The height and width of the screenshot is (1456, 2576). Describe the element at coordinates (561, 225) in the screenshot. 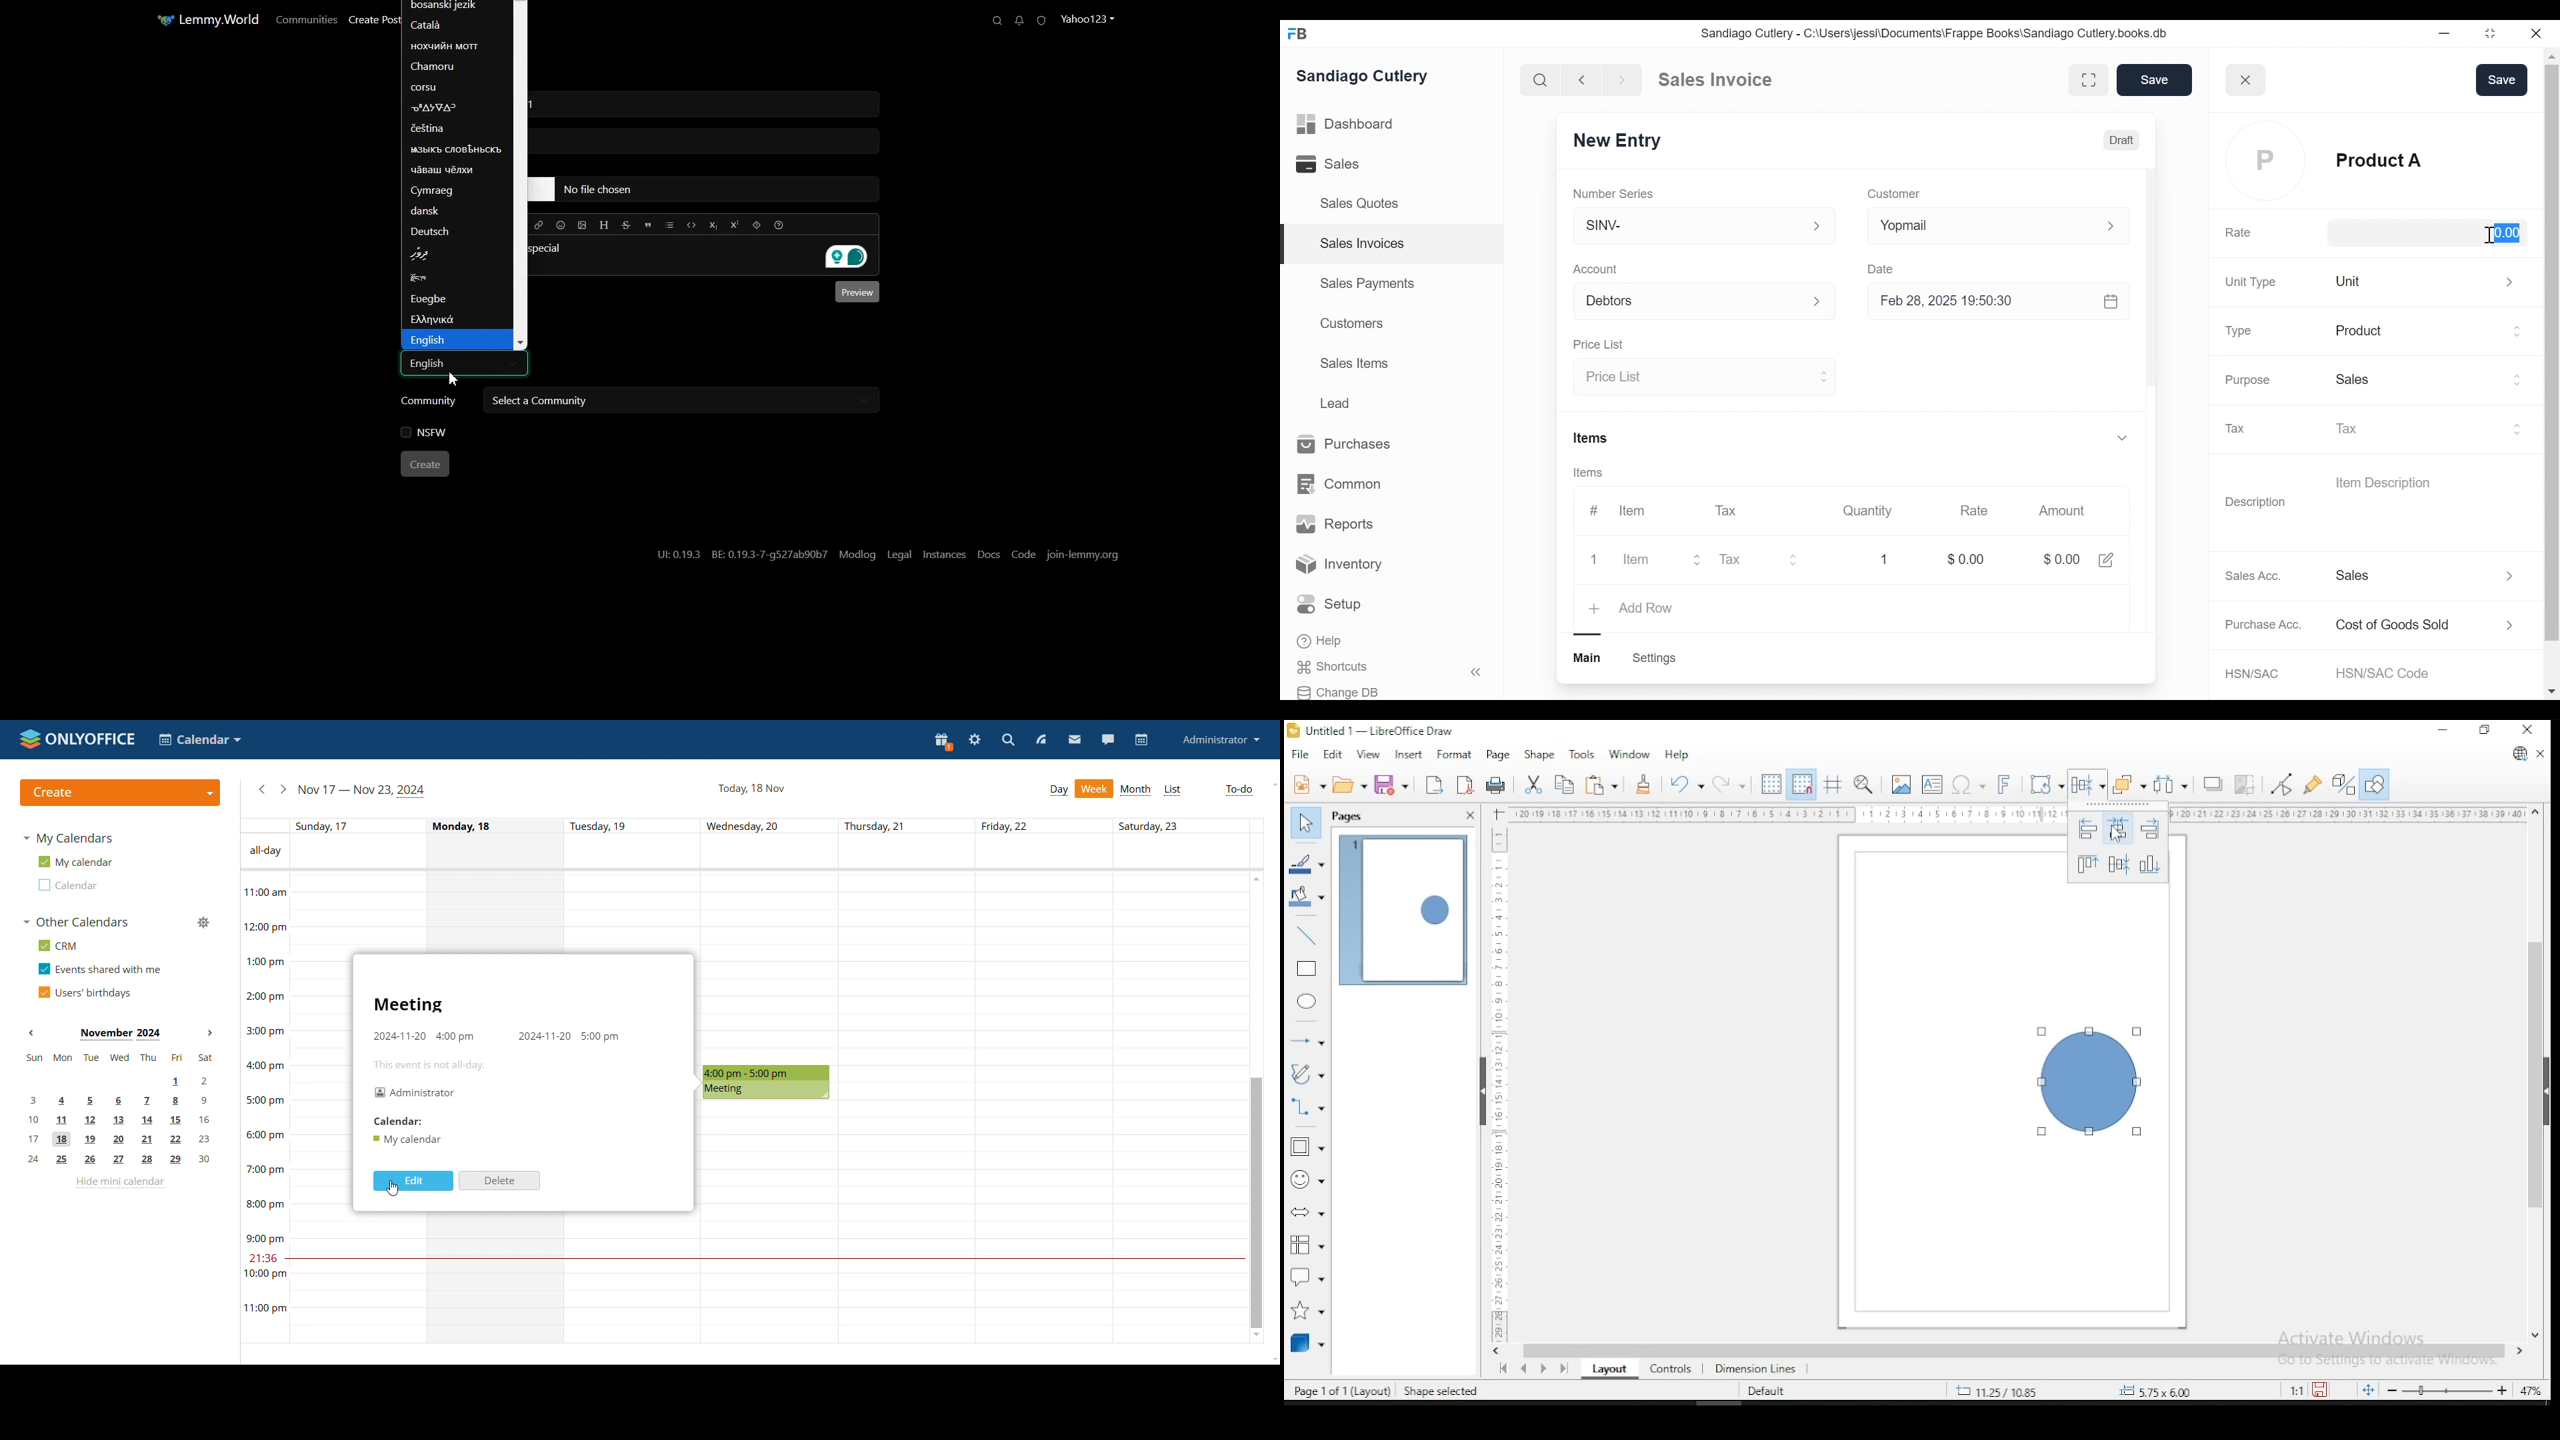

I see `Insert Emoji` at that location.